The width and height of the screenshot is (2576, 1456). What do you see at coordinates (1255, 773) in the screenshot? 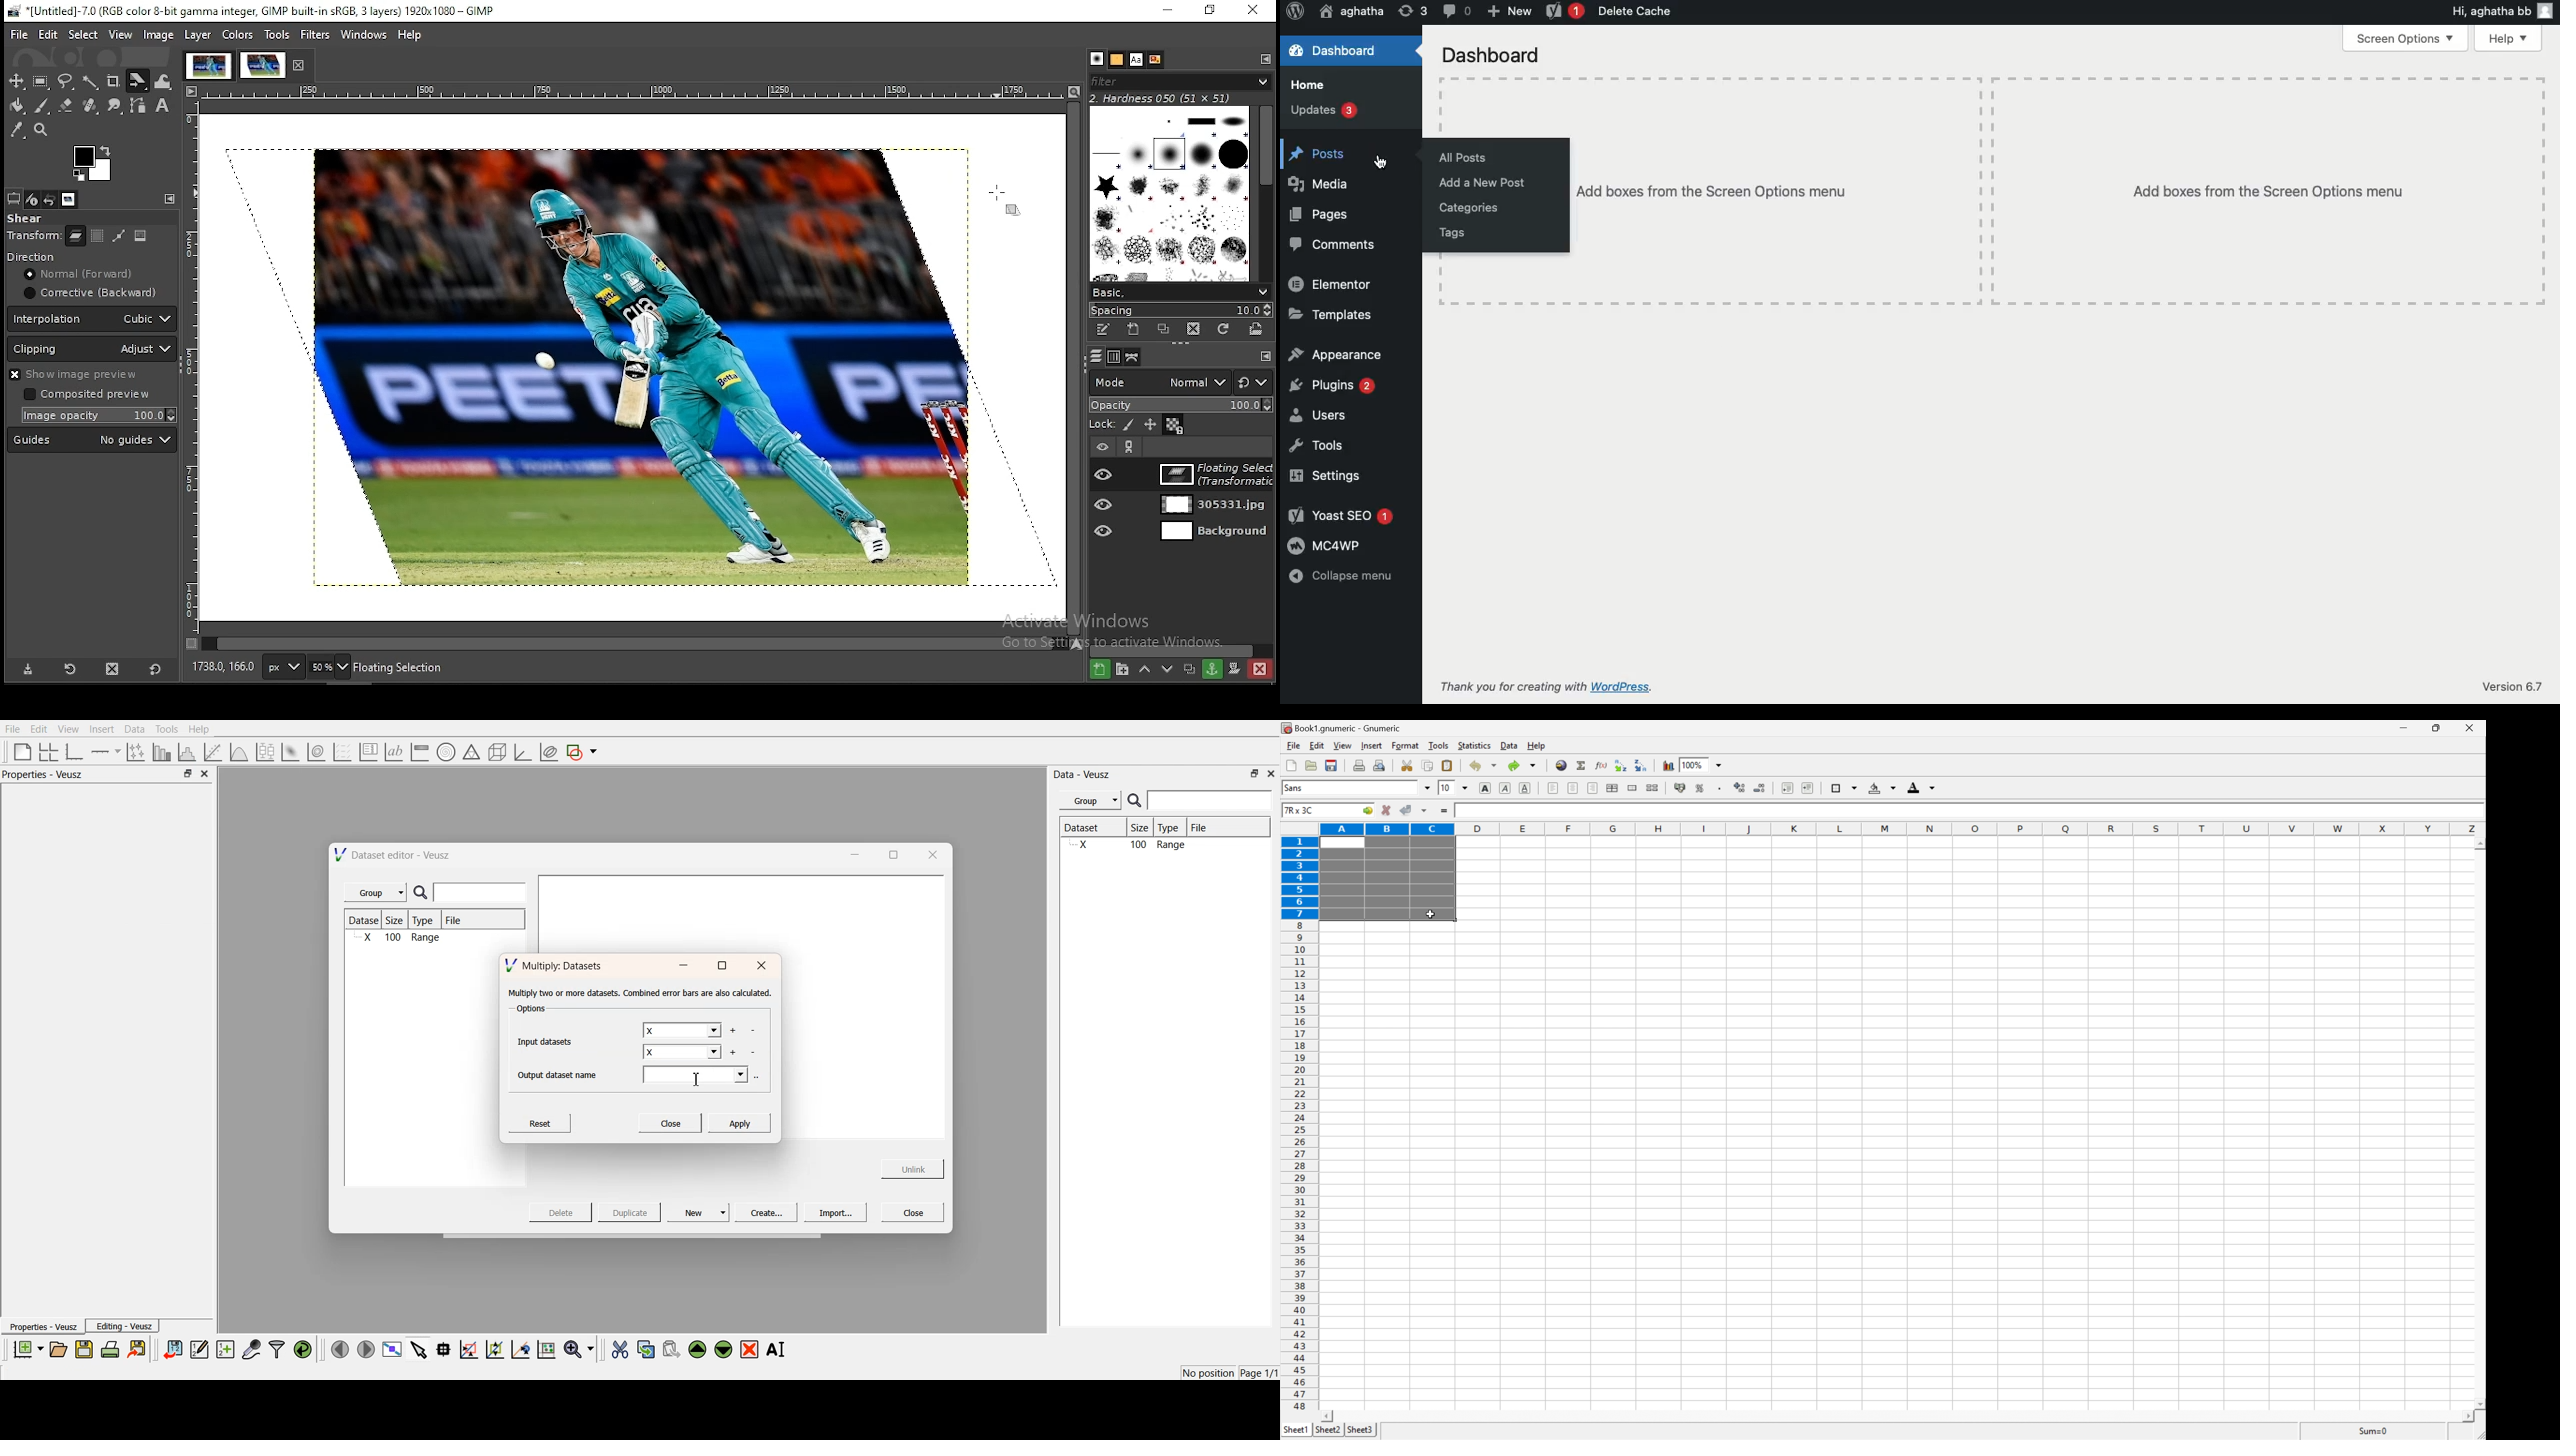
I see `minimise or maximise` at bounding box center [1255, 773].